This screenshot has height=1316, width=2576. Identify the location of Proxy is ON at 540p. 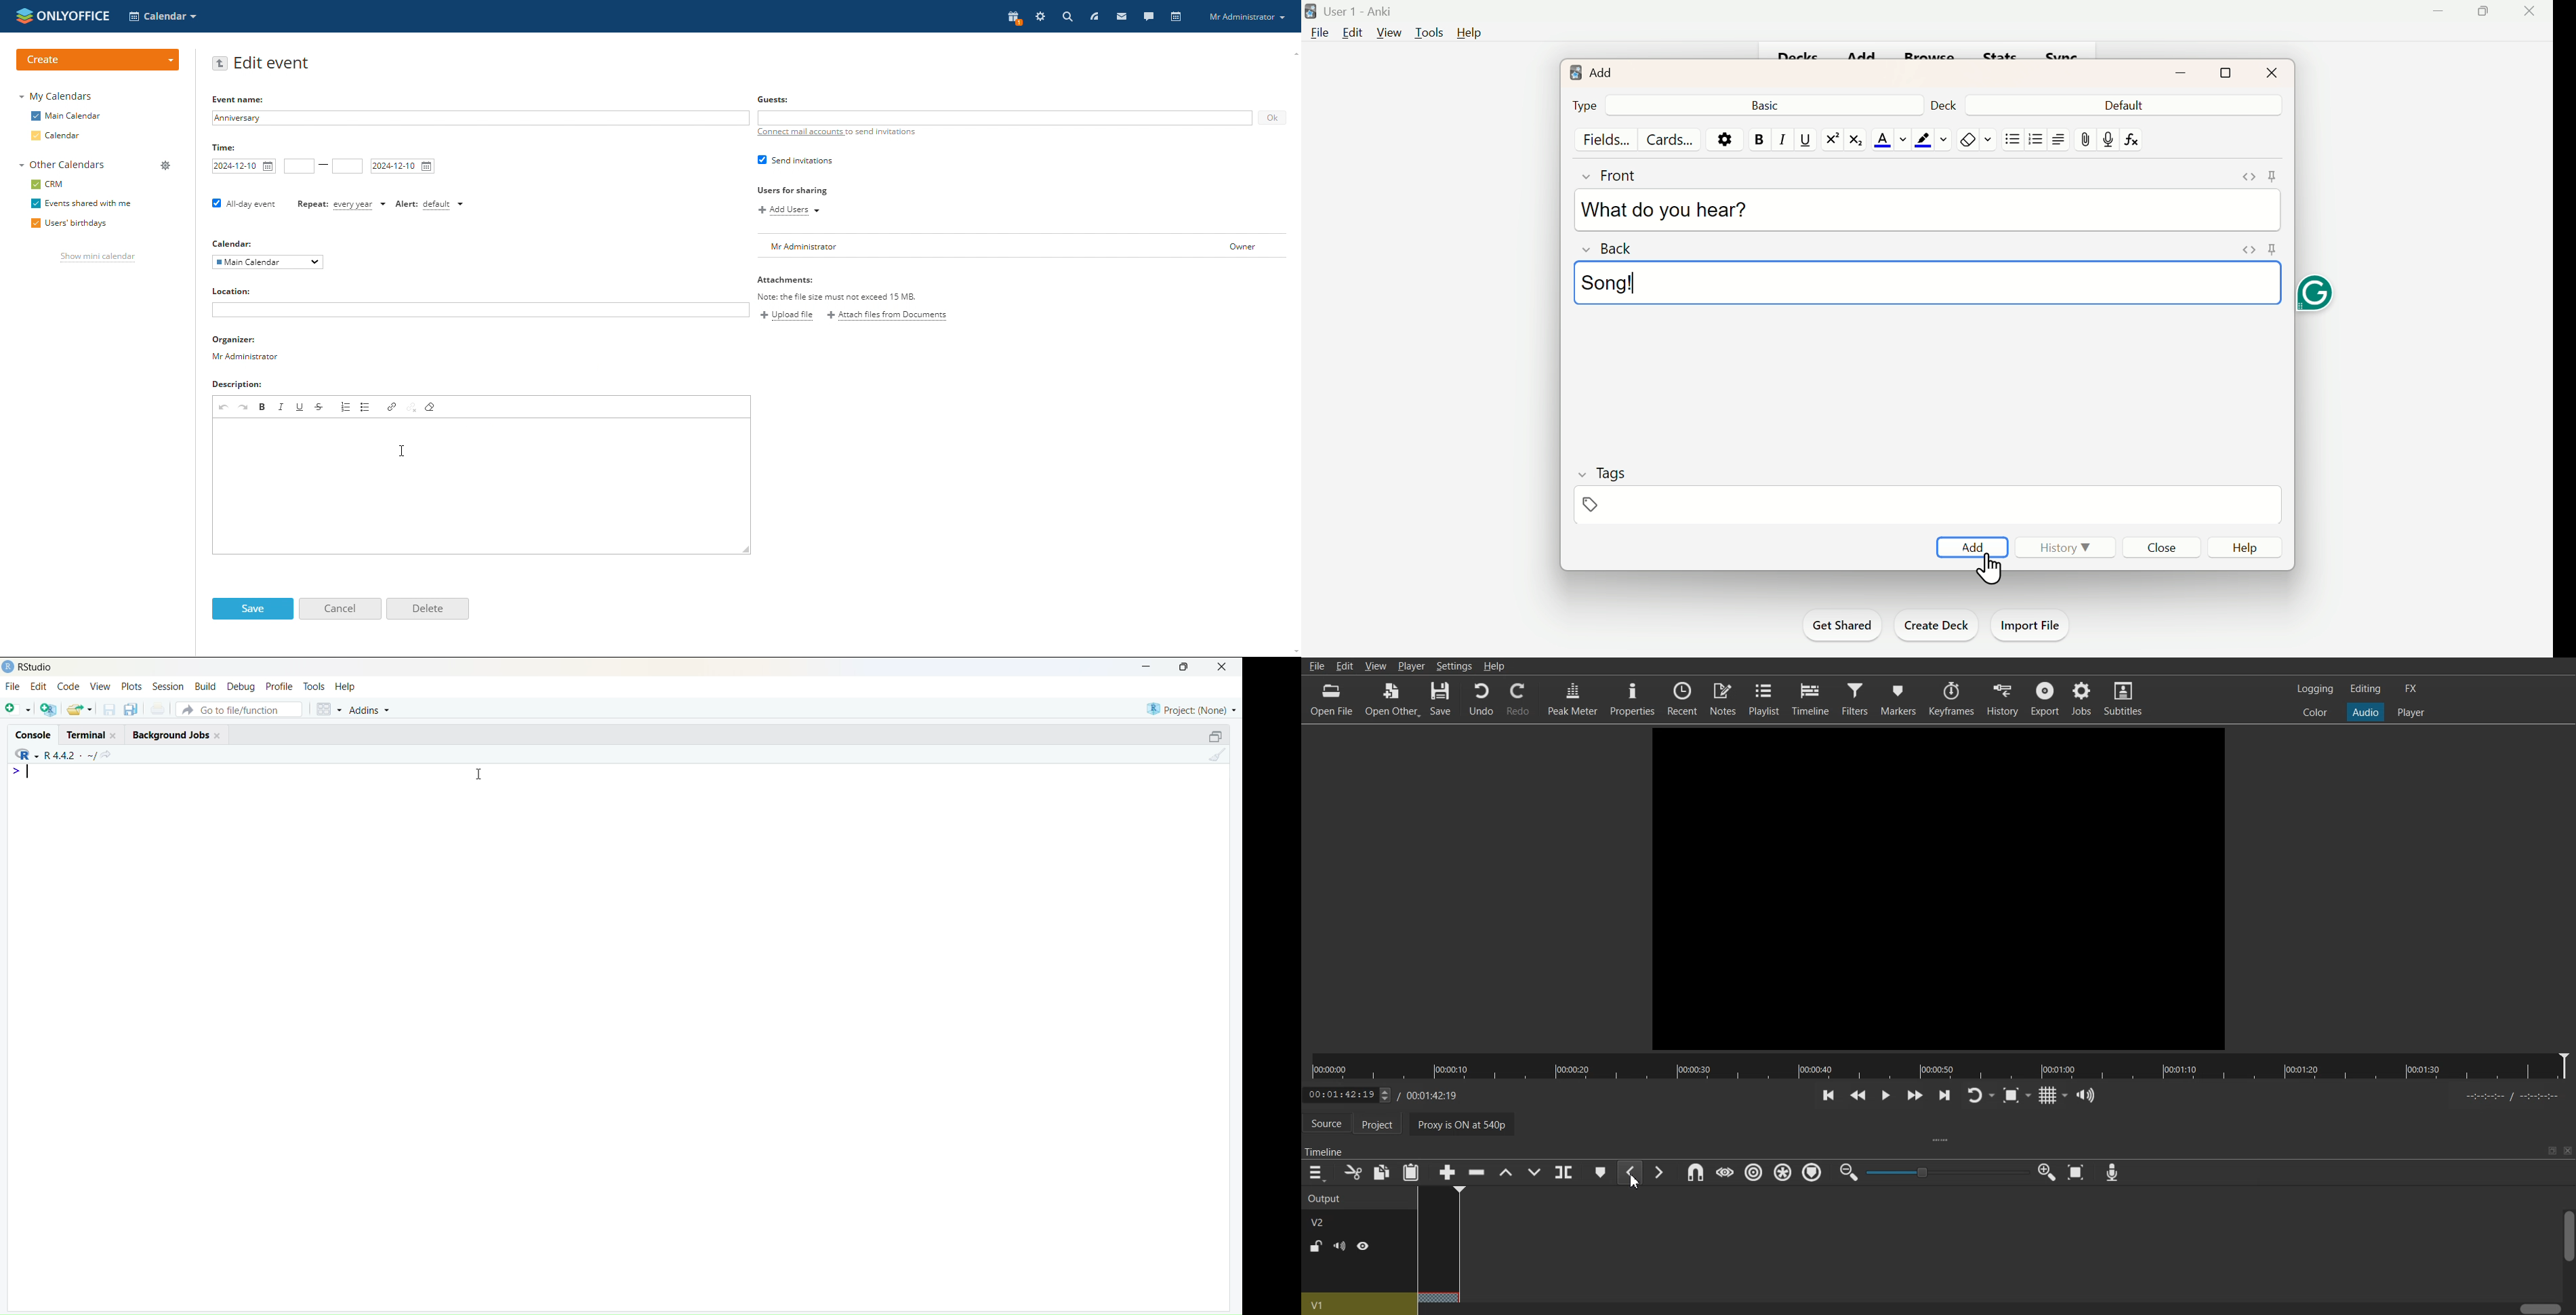
(1465, 1123).